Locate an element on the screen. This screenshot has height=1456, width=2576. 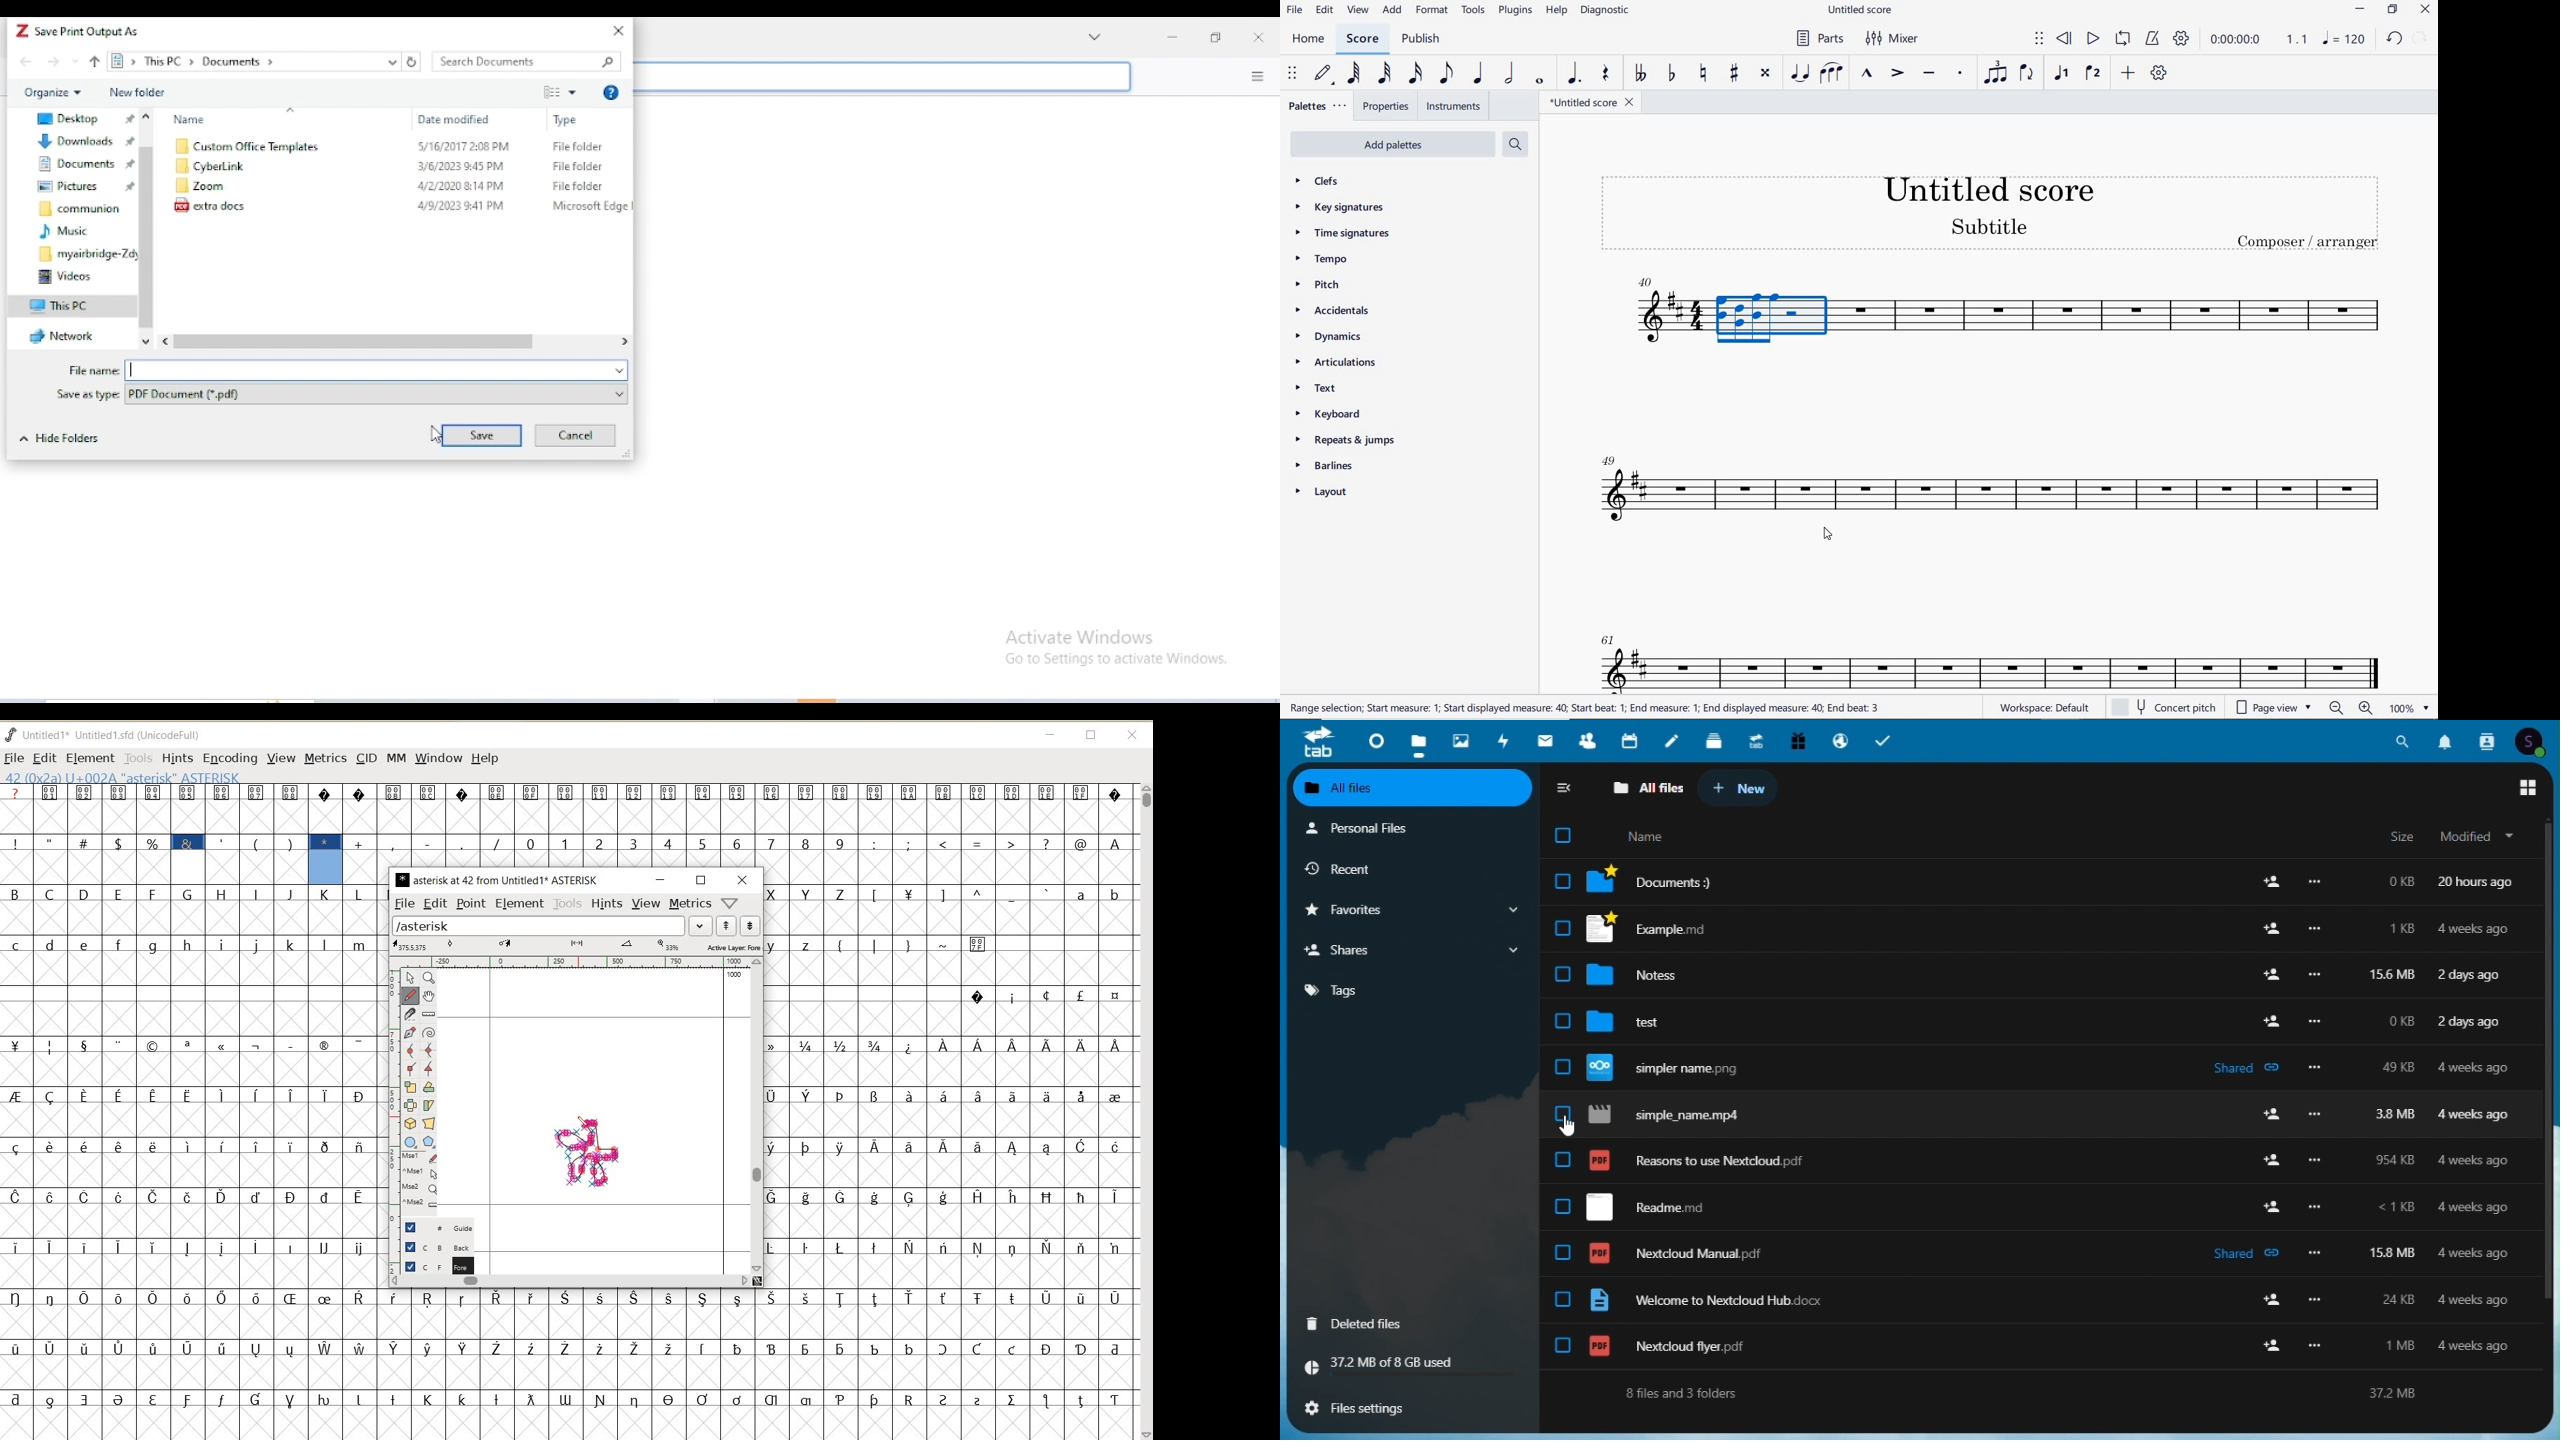
TIE is located at coordinates (1800, 72).